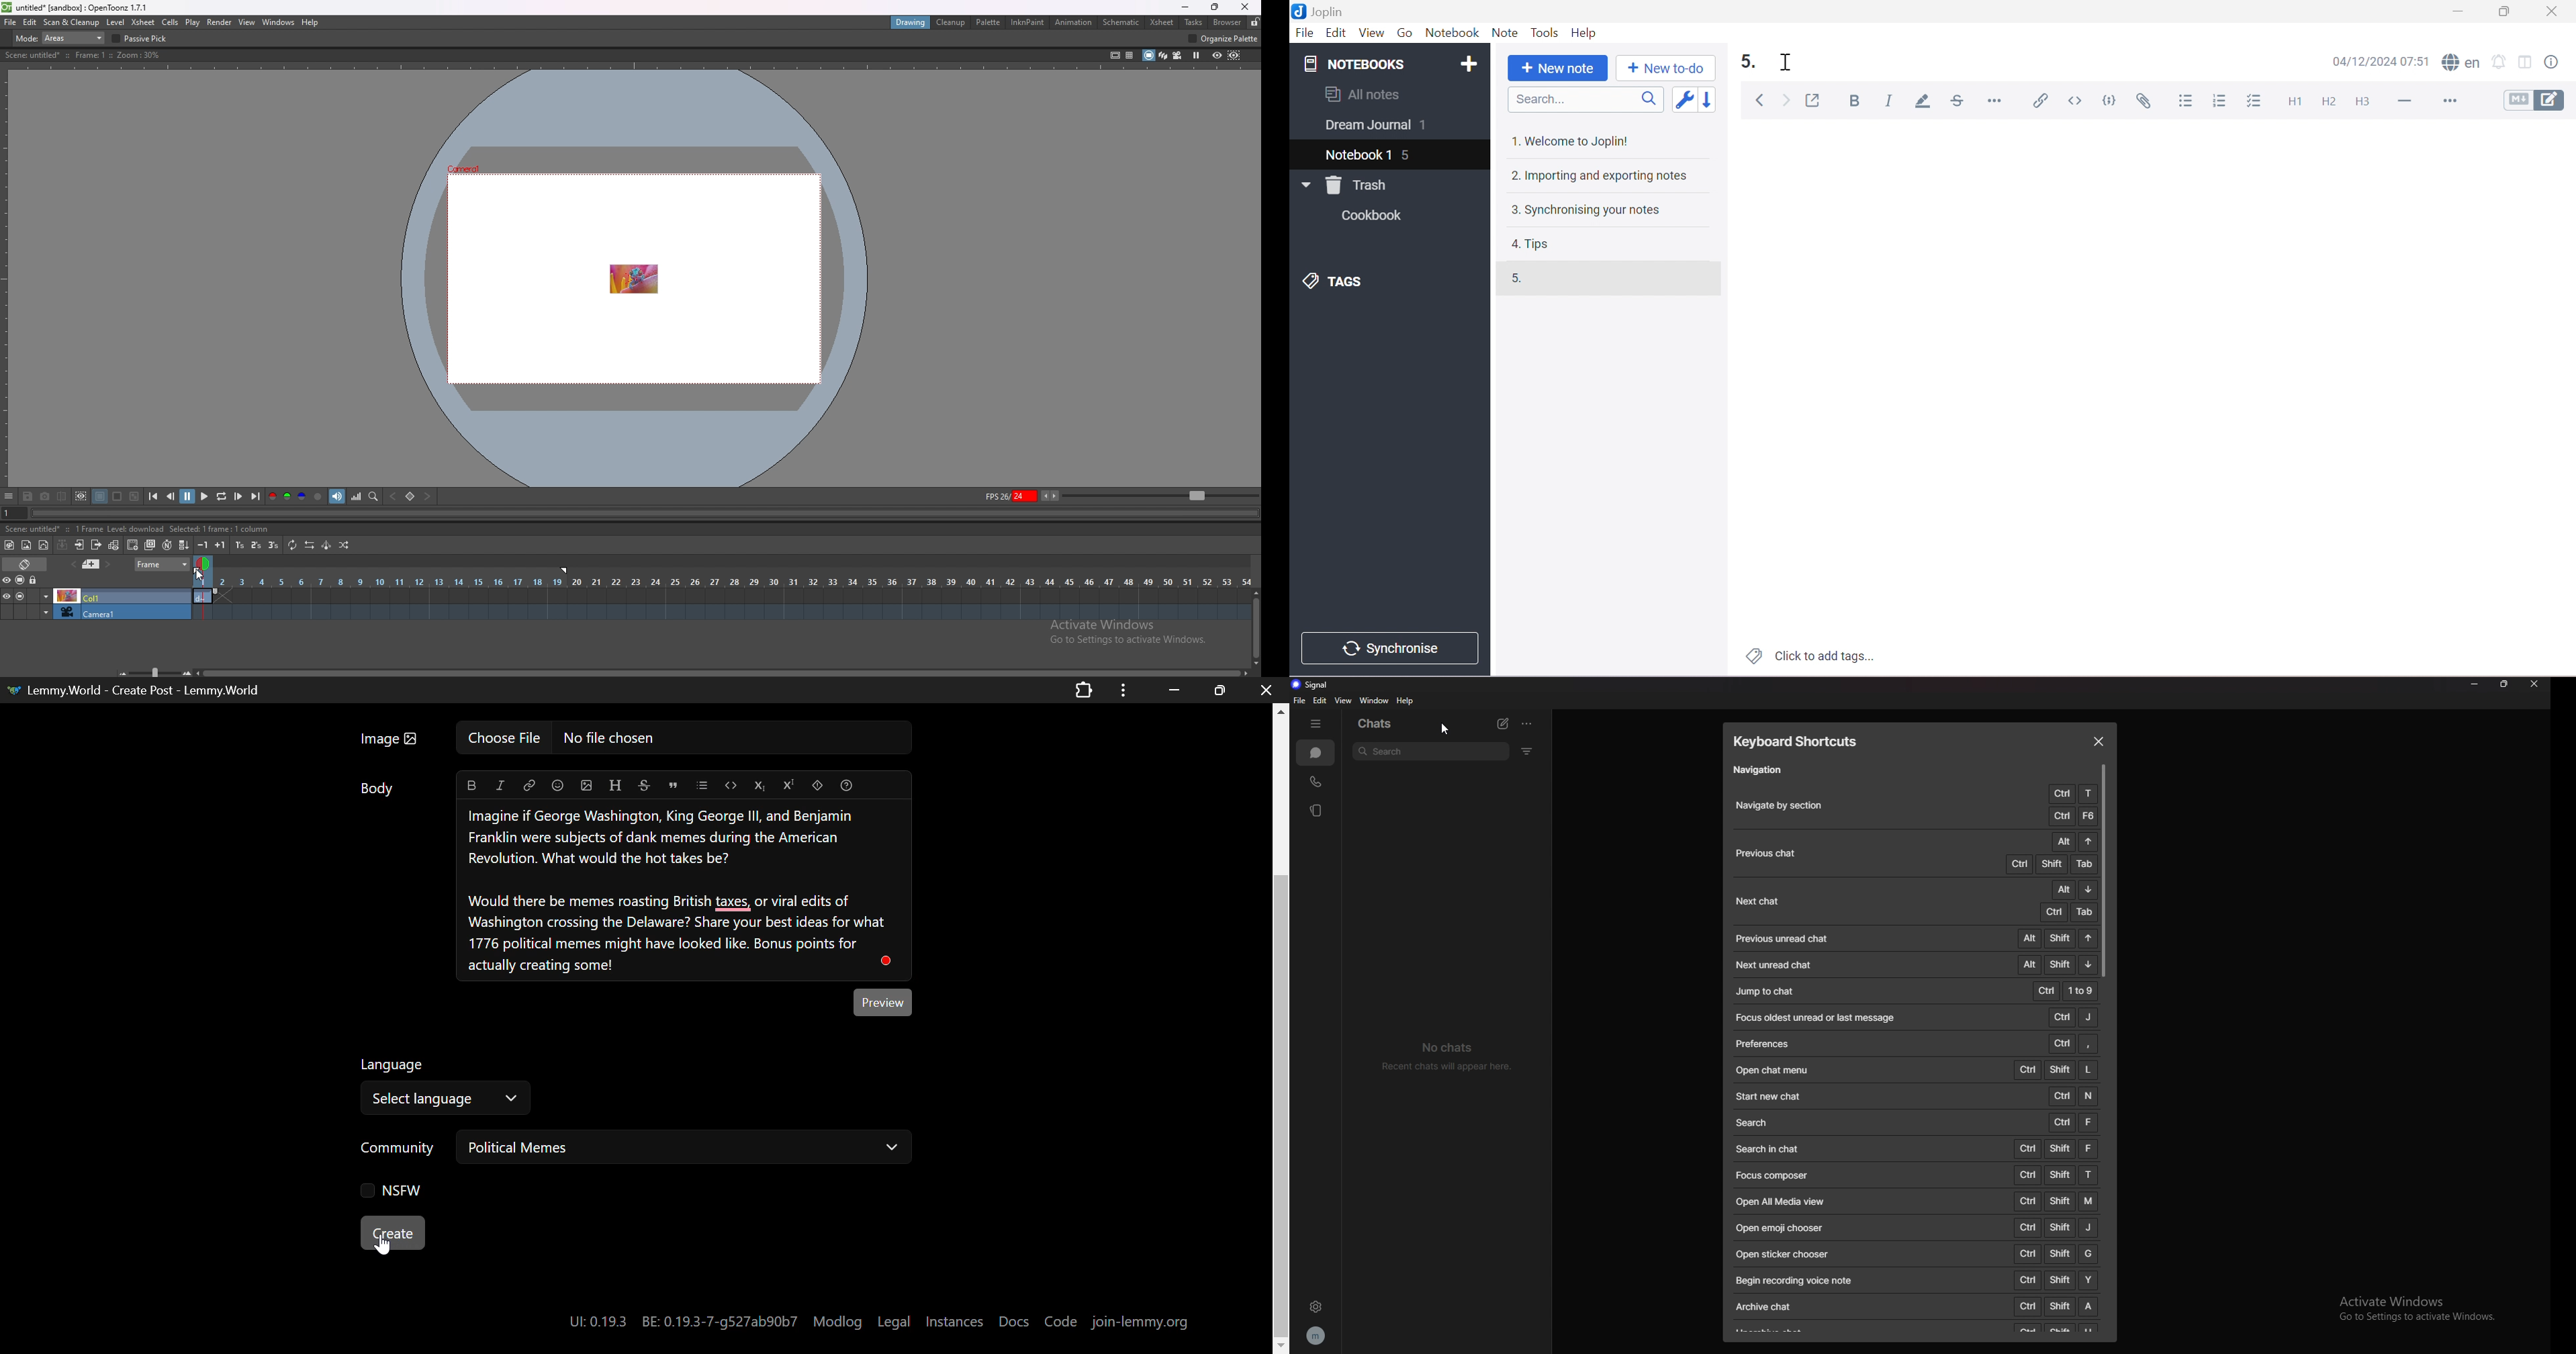  I want to click on List, so click(702, 785).